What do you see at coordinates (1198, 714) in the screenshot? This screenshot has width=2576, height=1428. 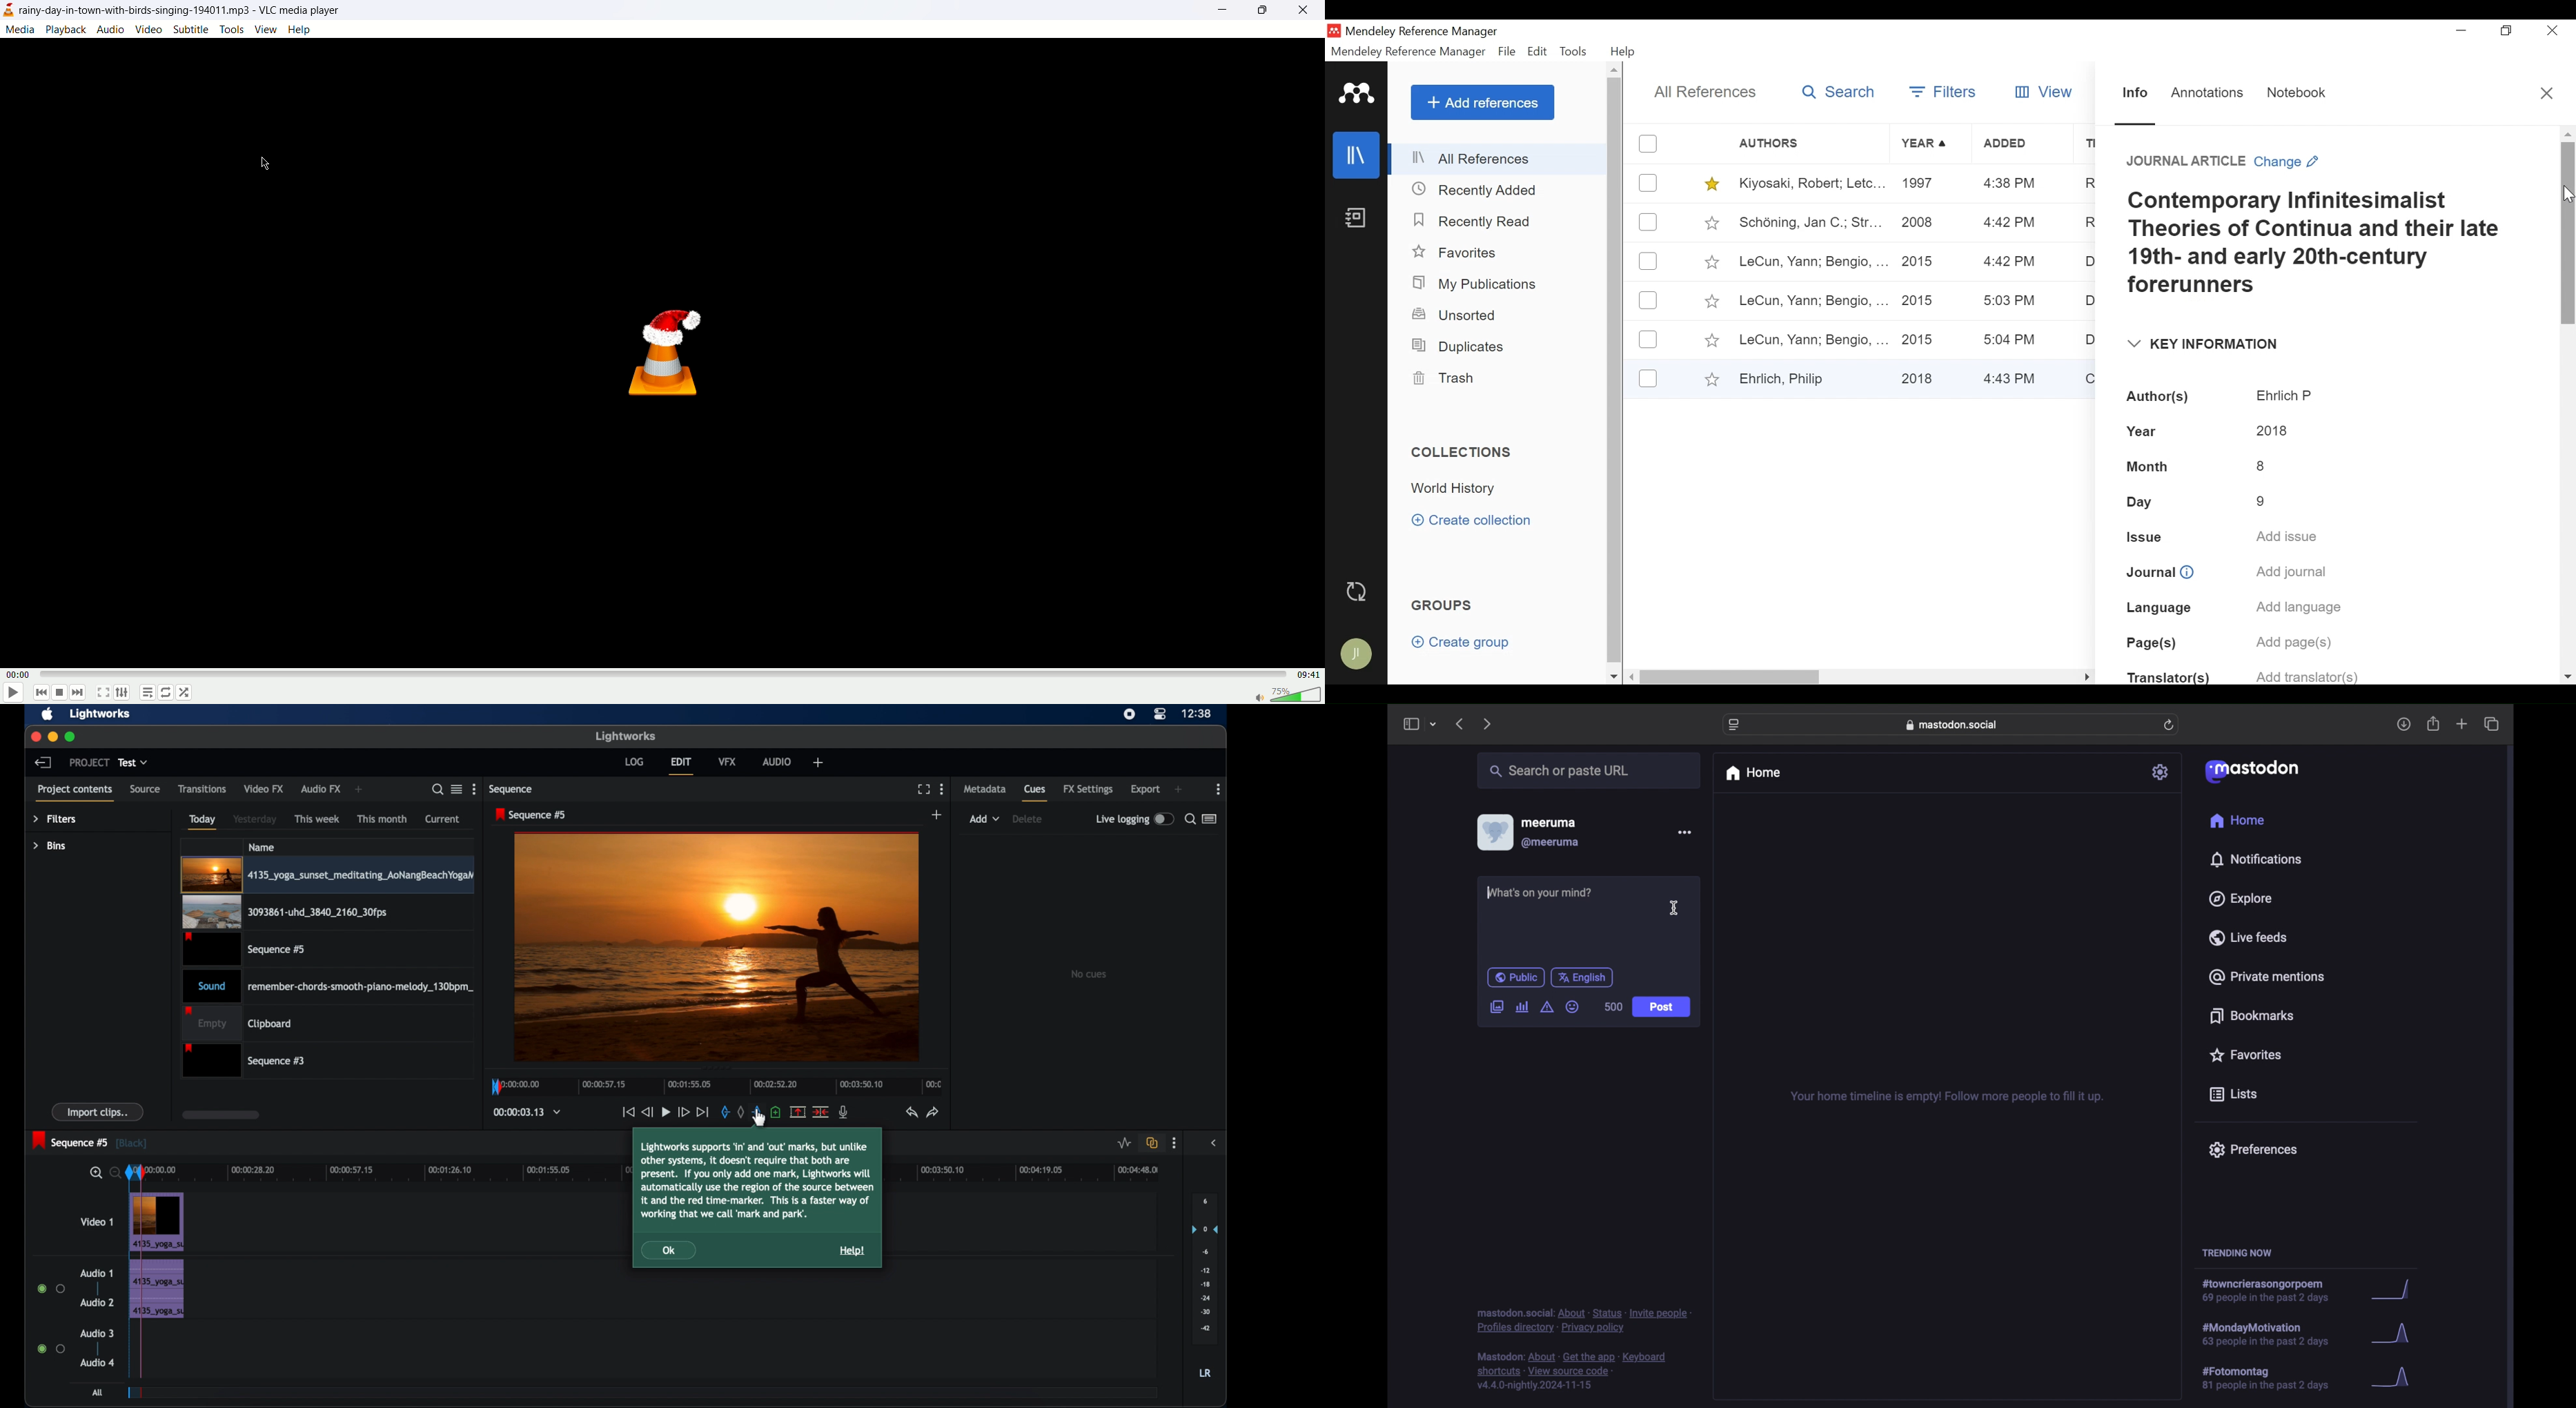 I see `time` at bounding box center [1198, 714].